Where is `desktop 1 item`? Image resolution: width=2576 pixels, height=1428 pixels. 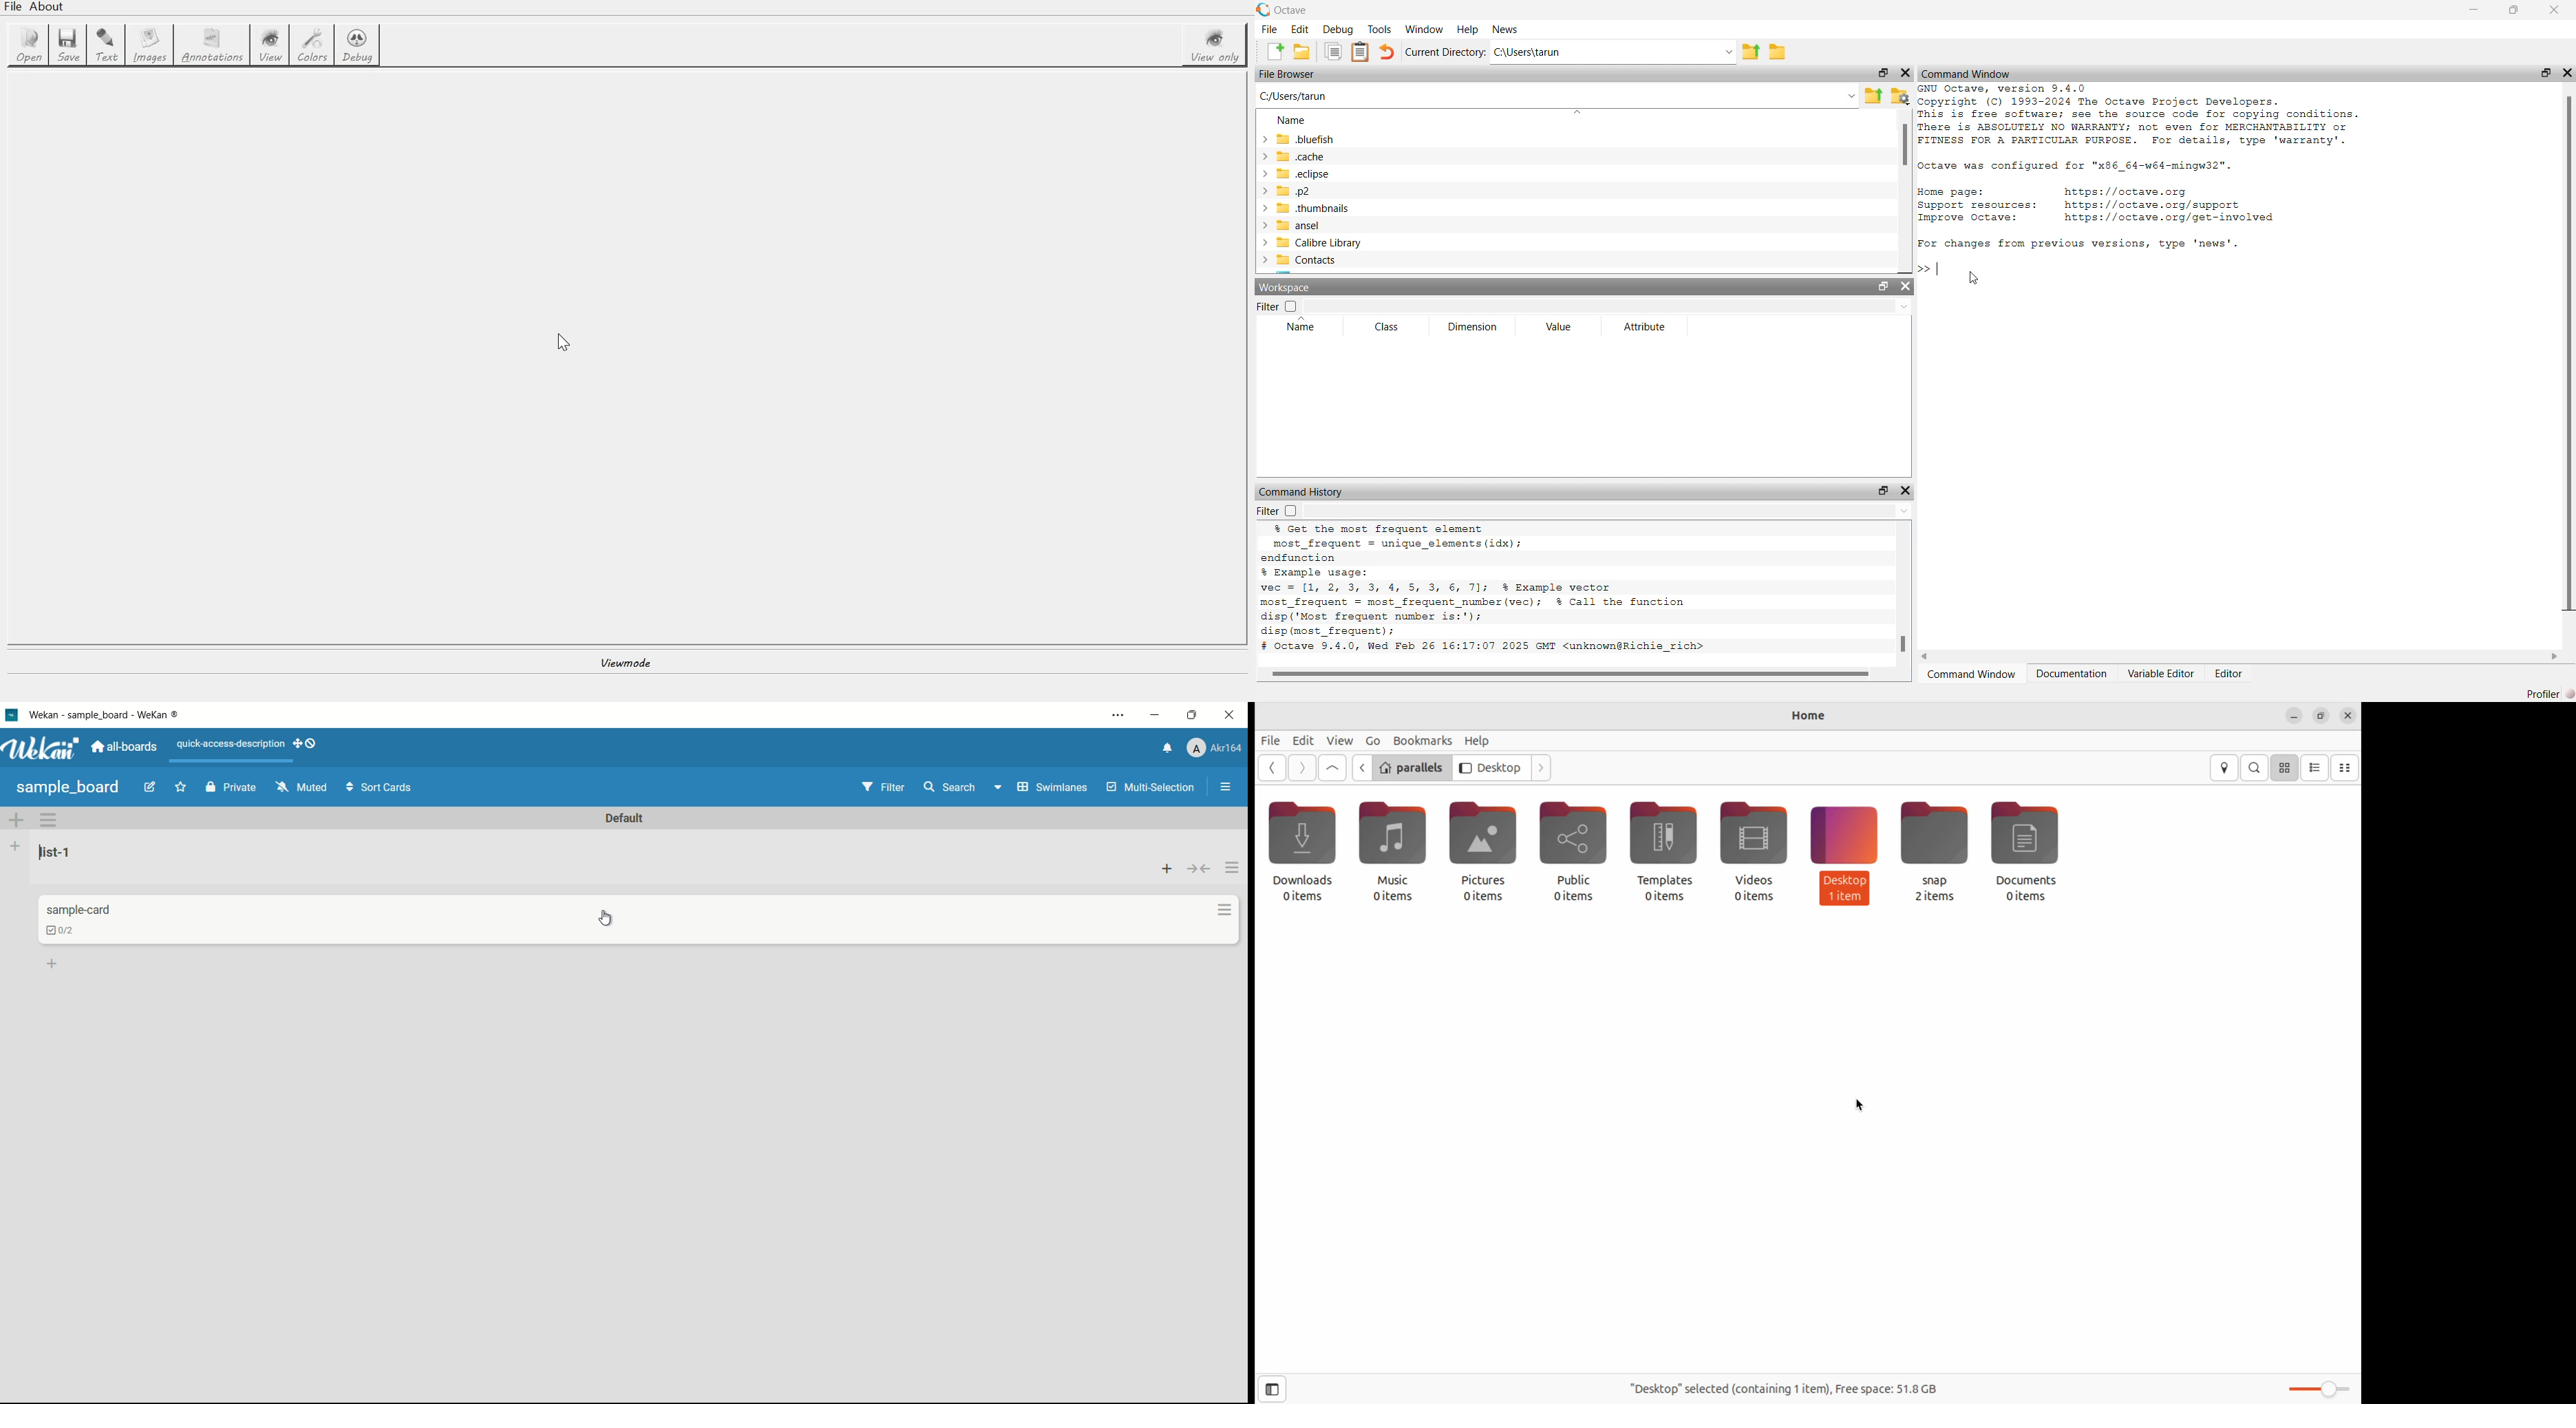
desktop 1 item is located at coordinates (1844, 855).